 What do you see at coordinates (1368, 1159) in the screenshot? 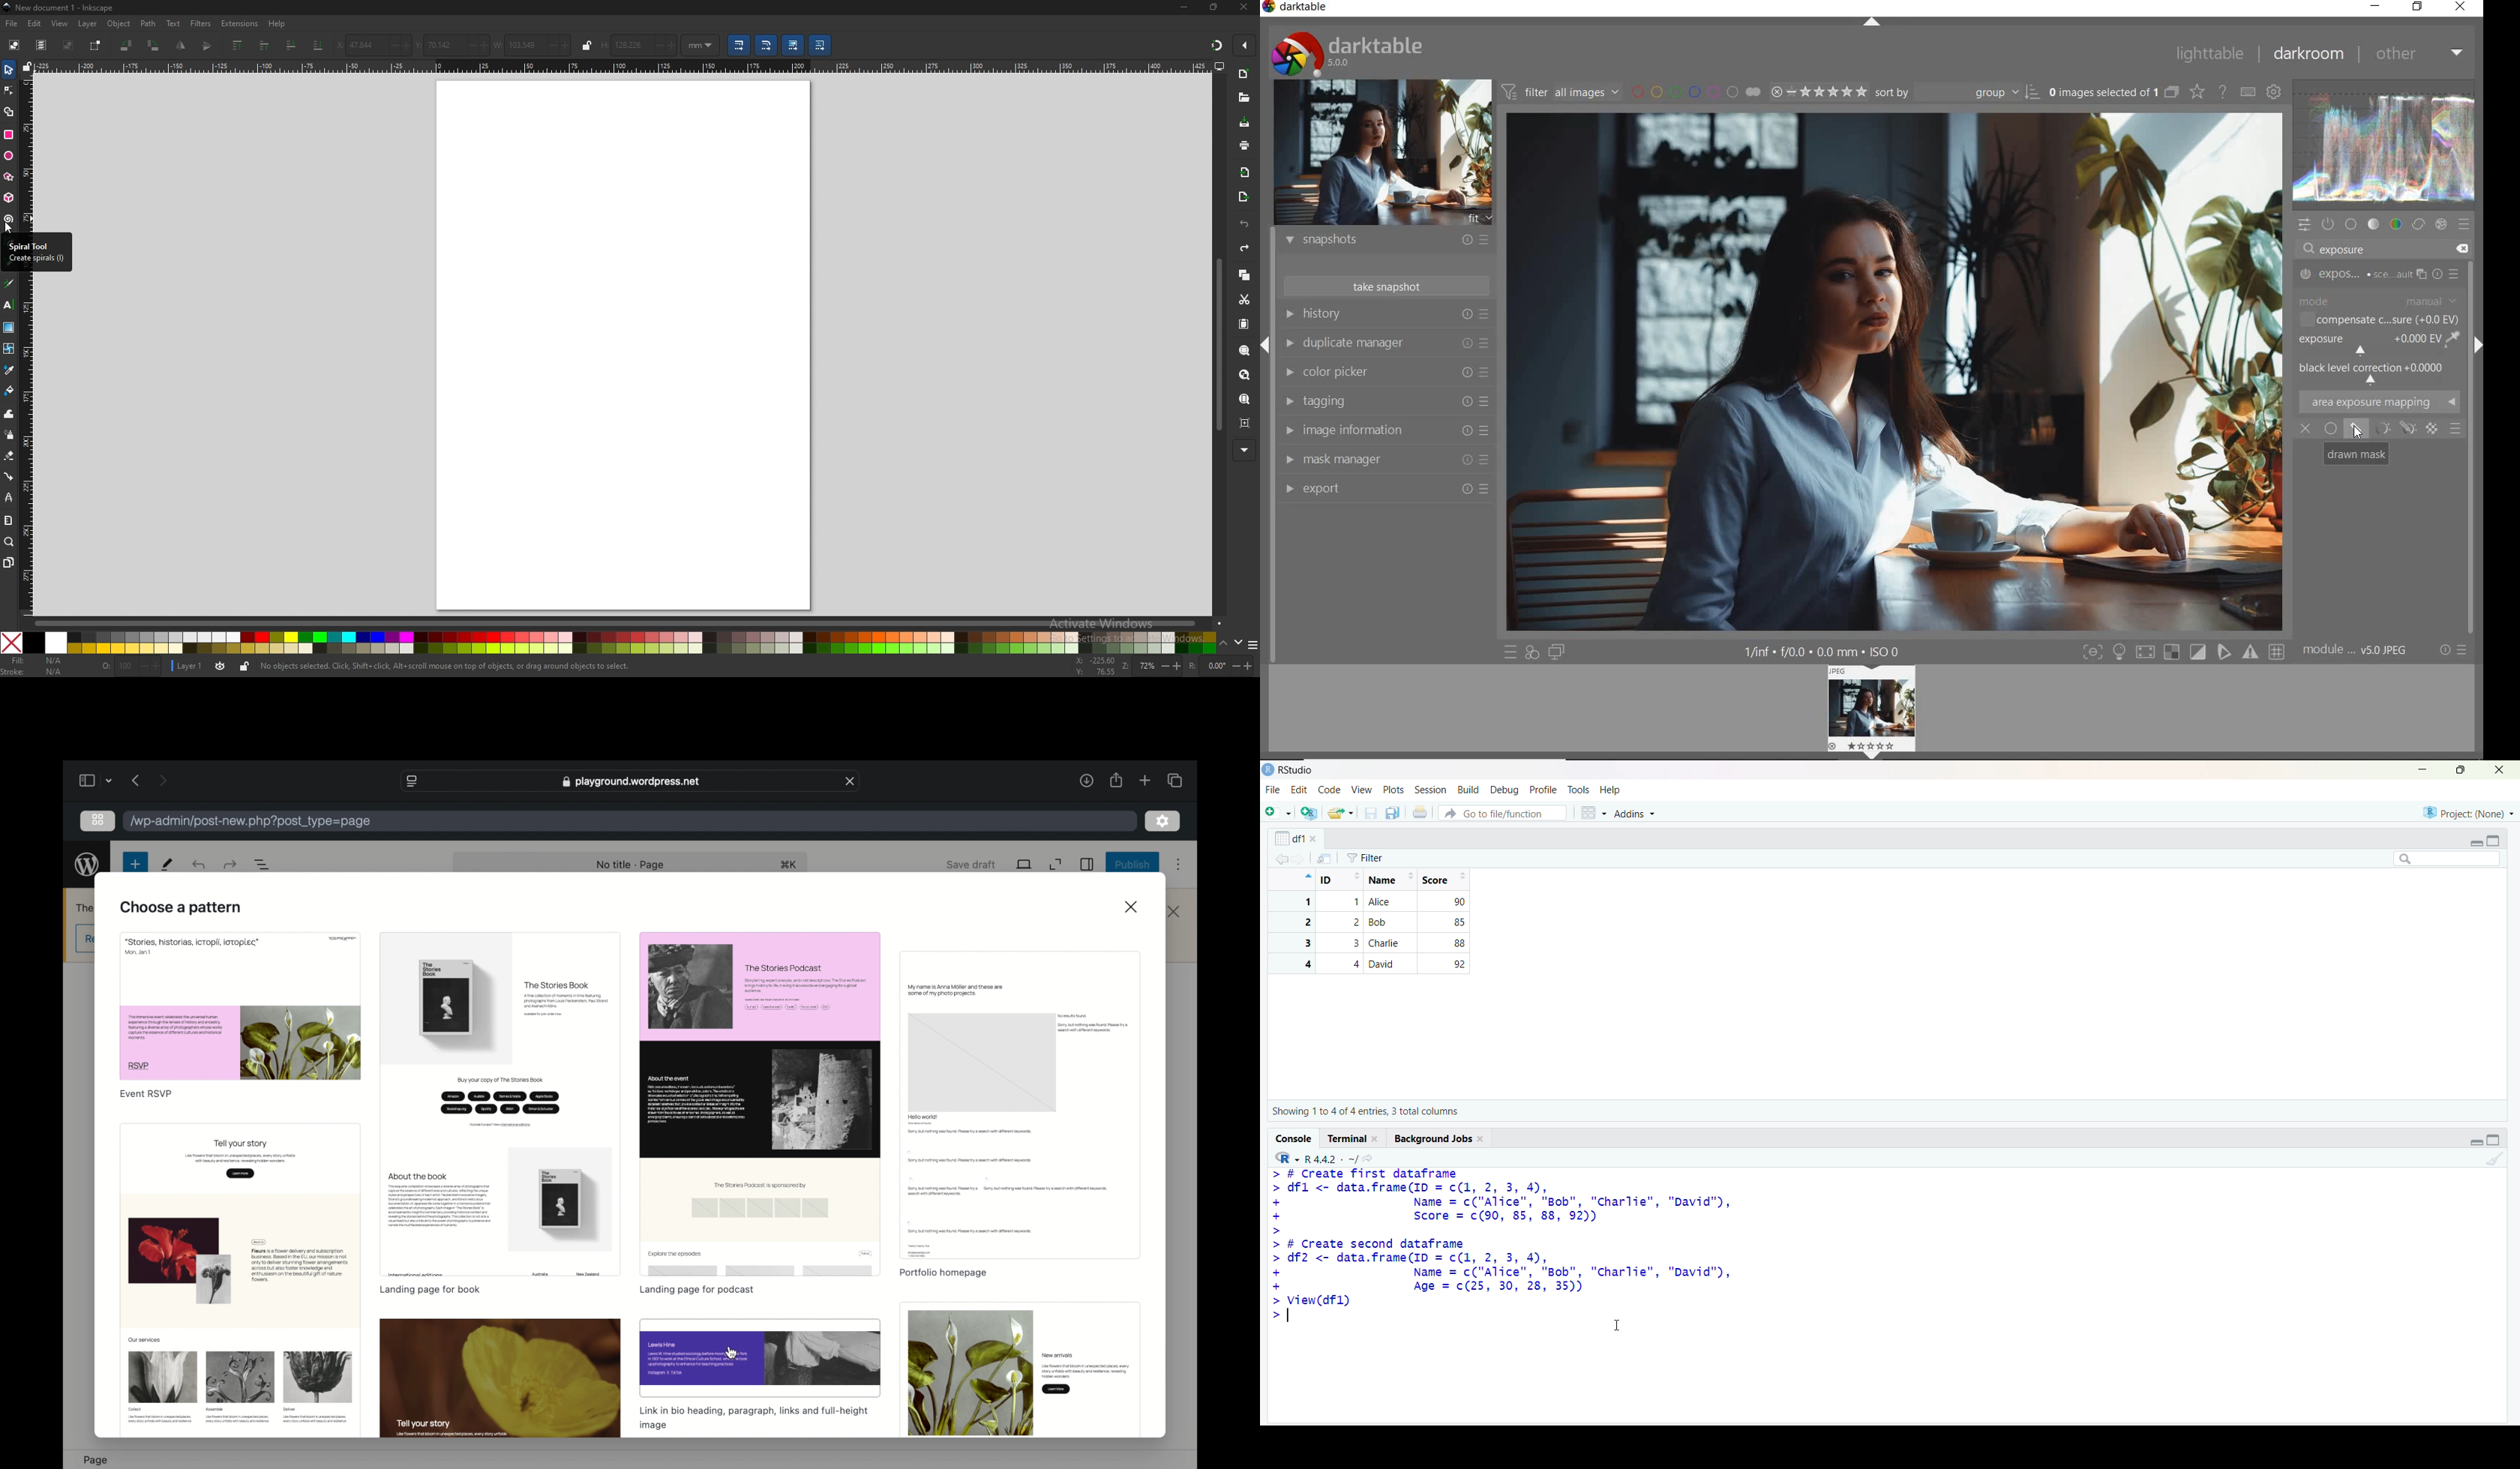
I see `share icon` at bounding box center [1368, 1159].